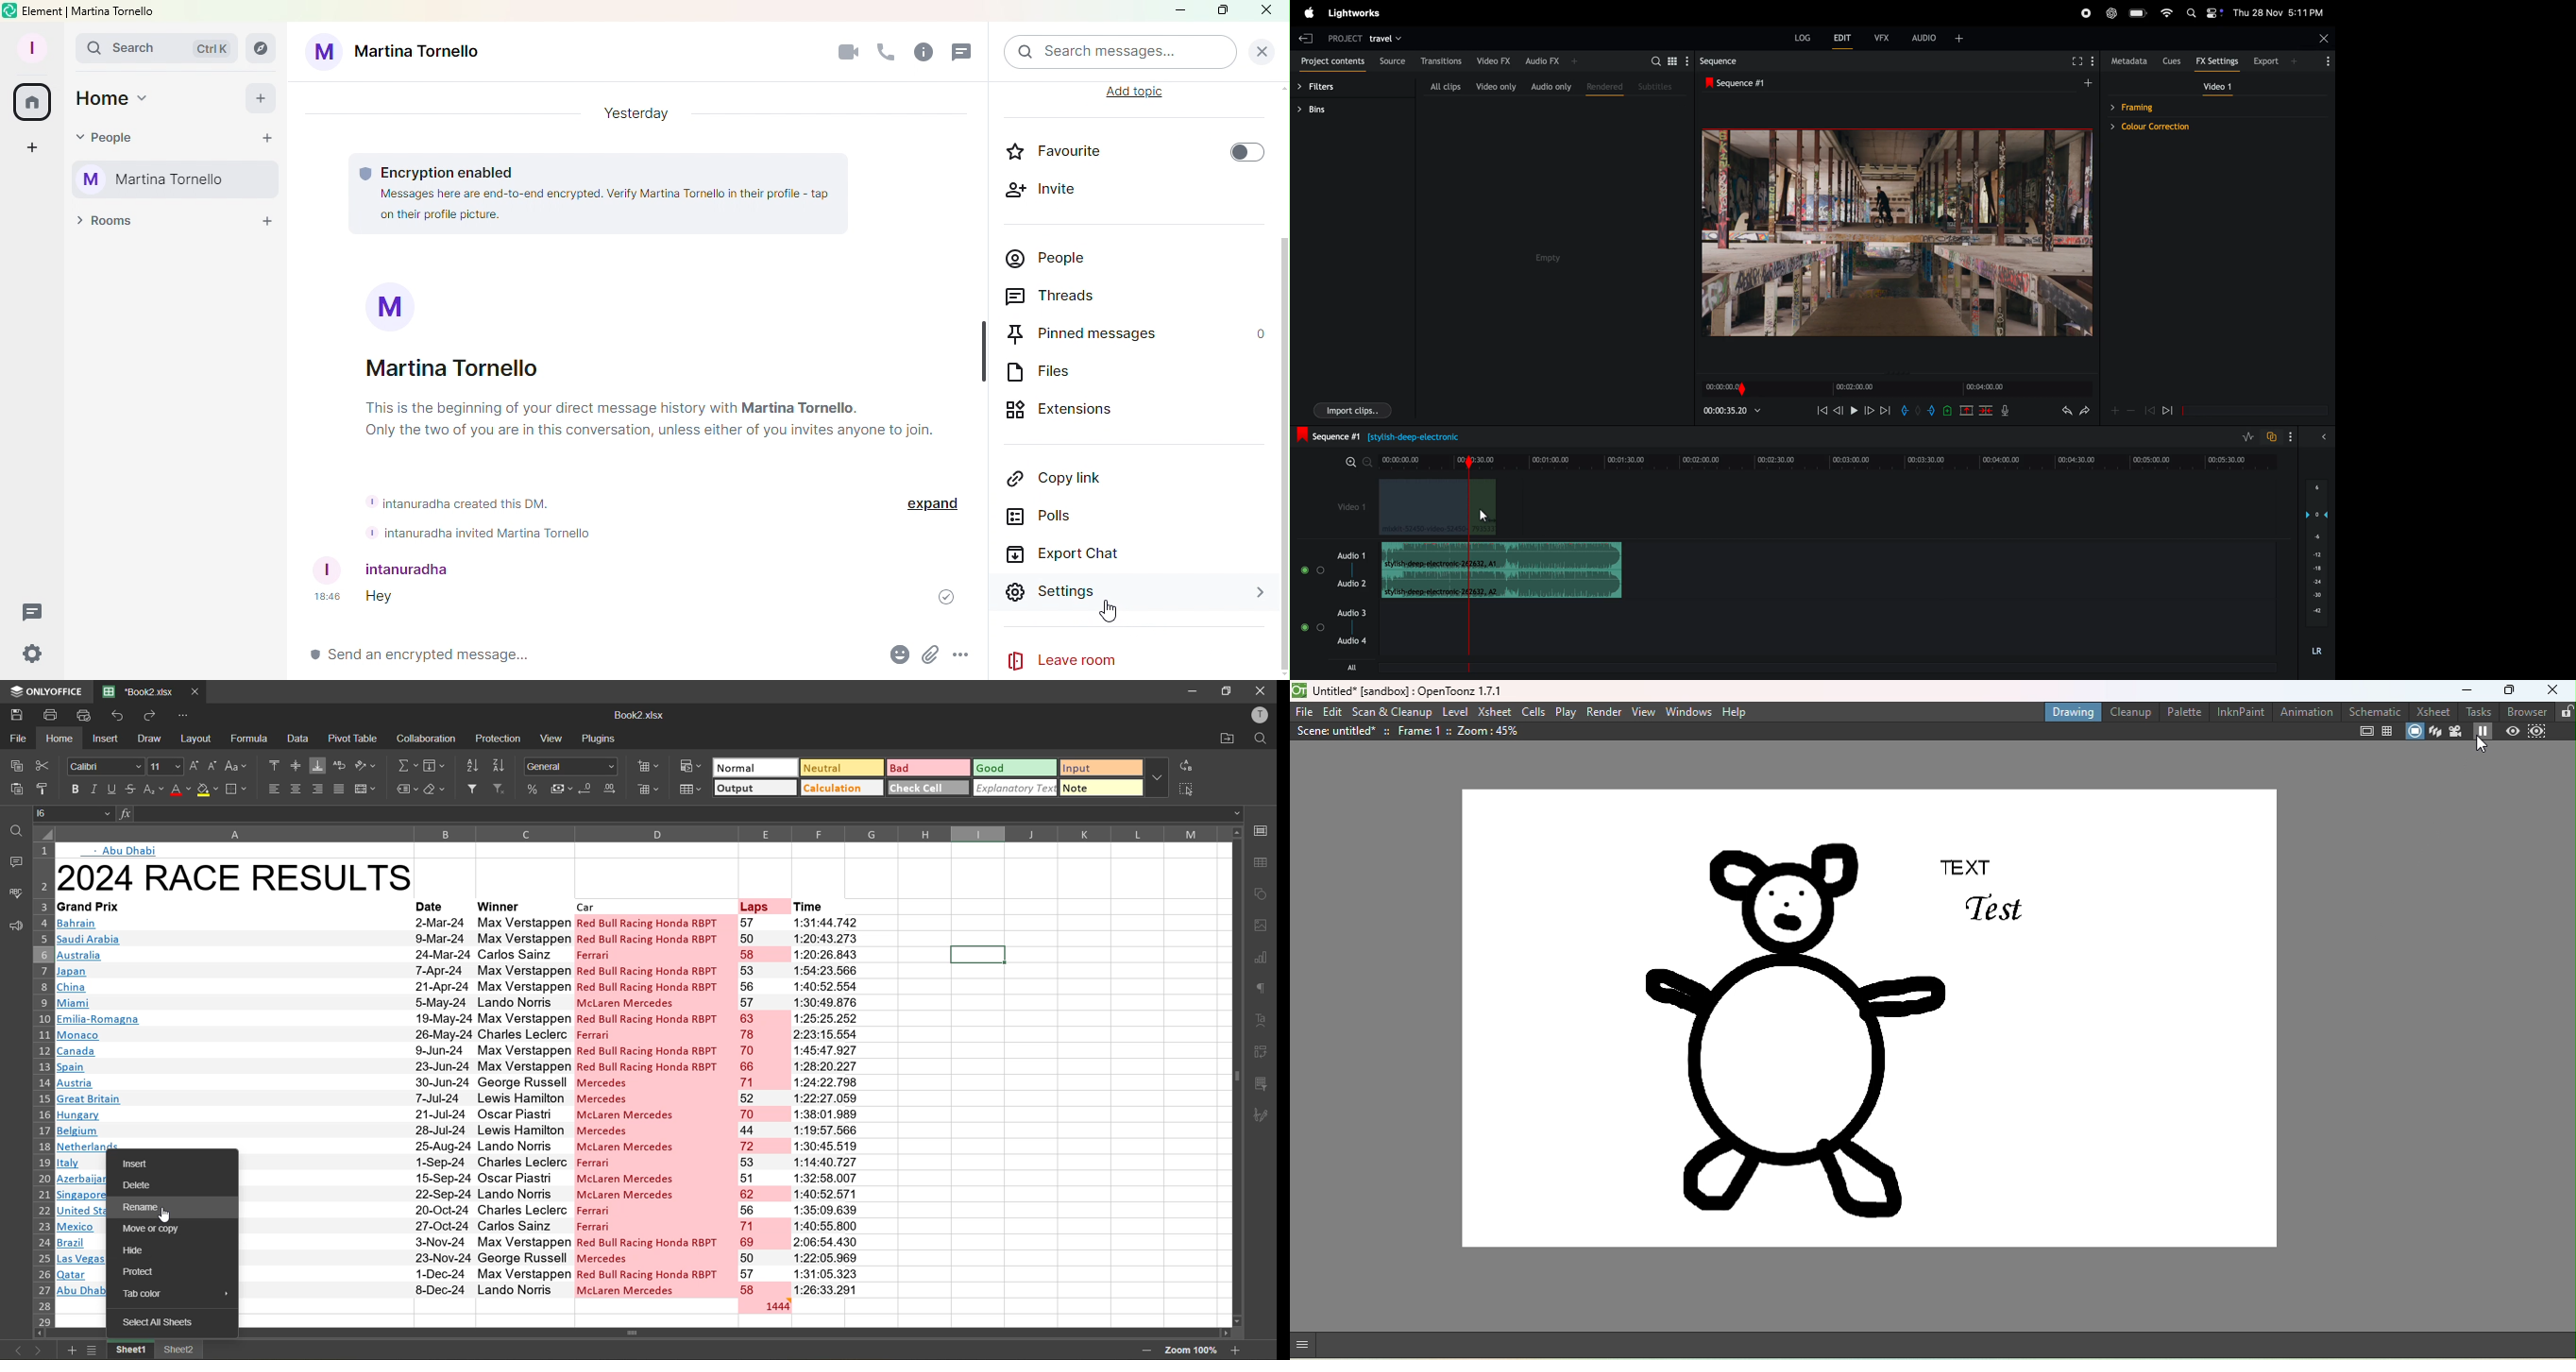  What do you see at coordinates (1259, 740) in the screenshot?
I see `find` at bounding box center [1259, 740].